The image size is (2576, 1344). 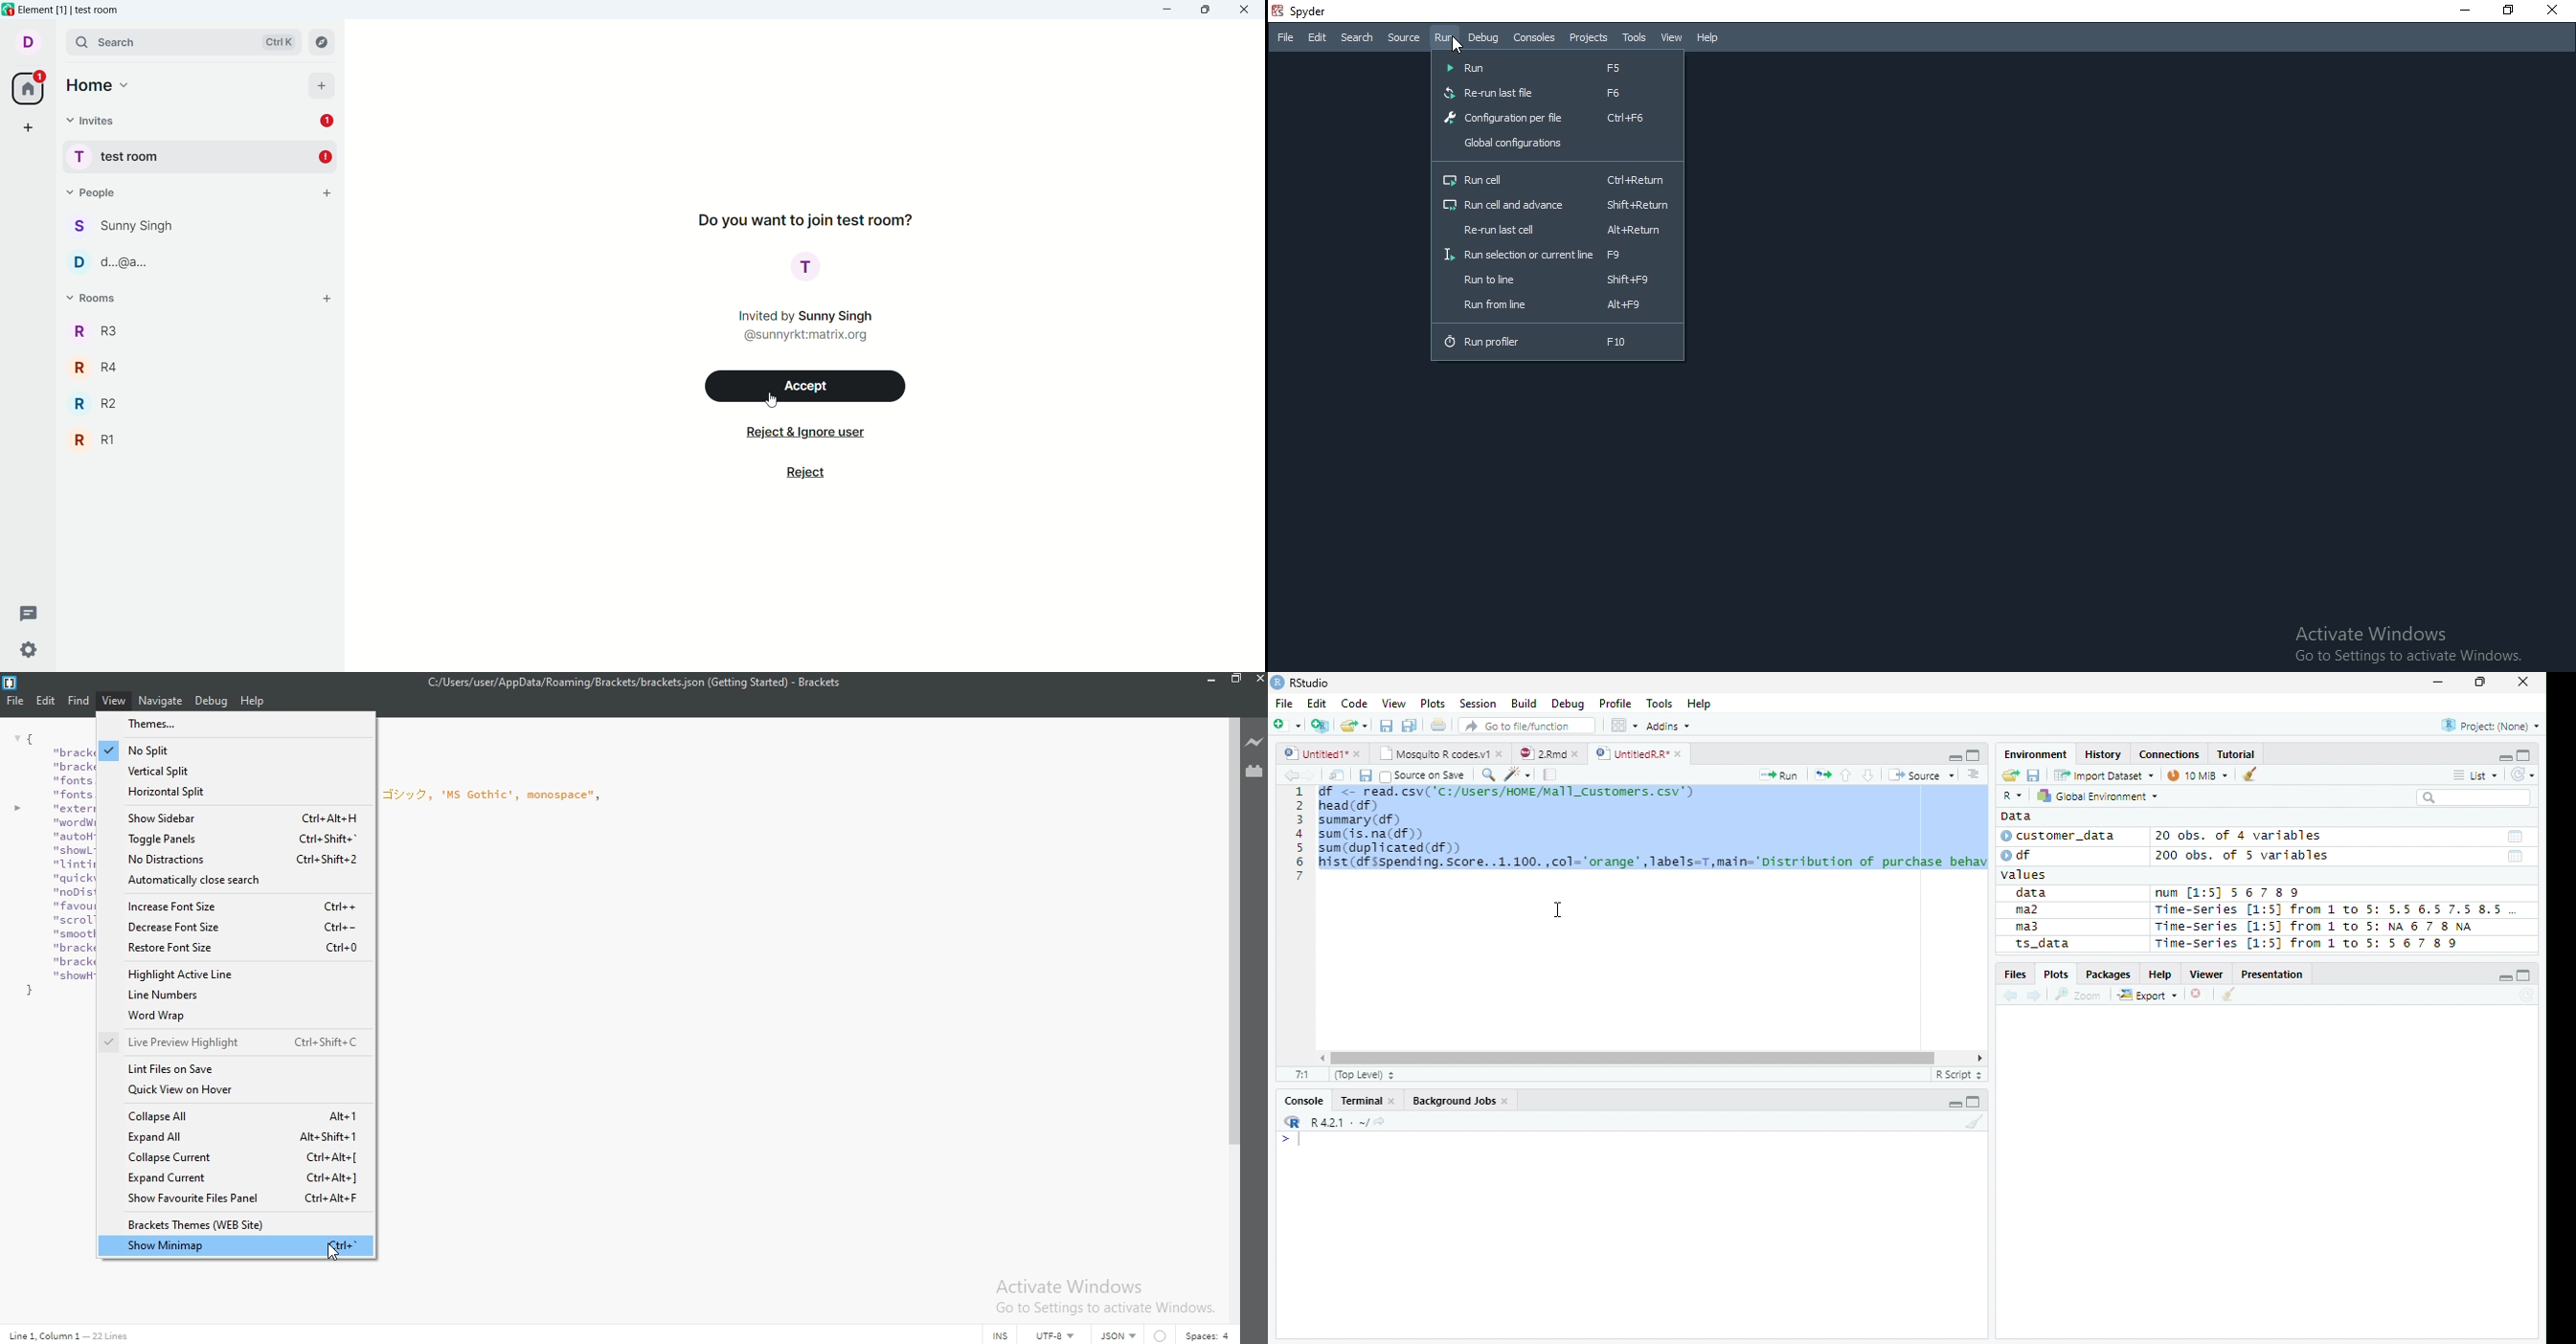 I want to click on add room, so click(x=327, y=298).